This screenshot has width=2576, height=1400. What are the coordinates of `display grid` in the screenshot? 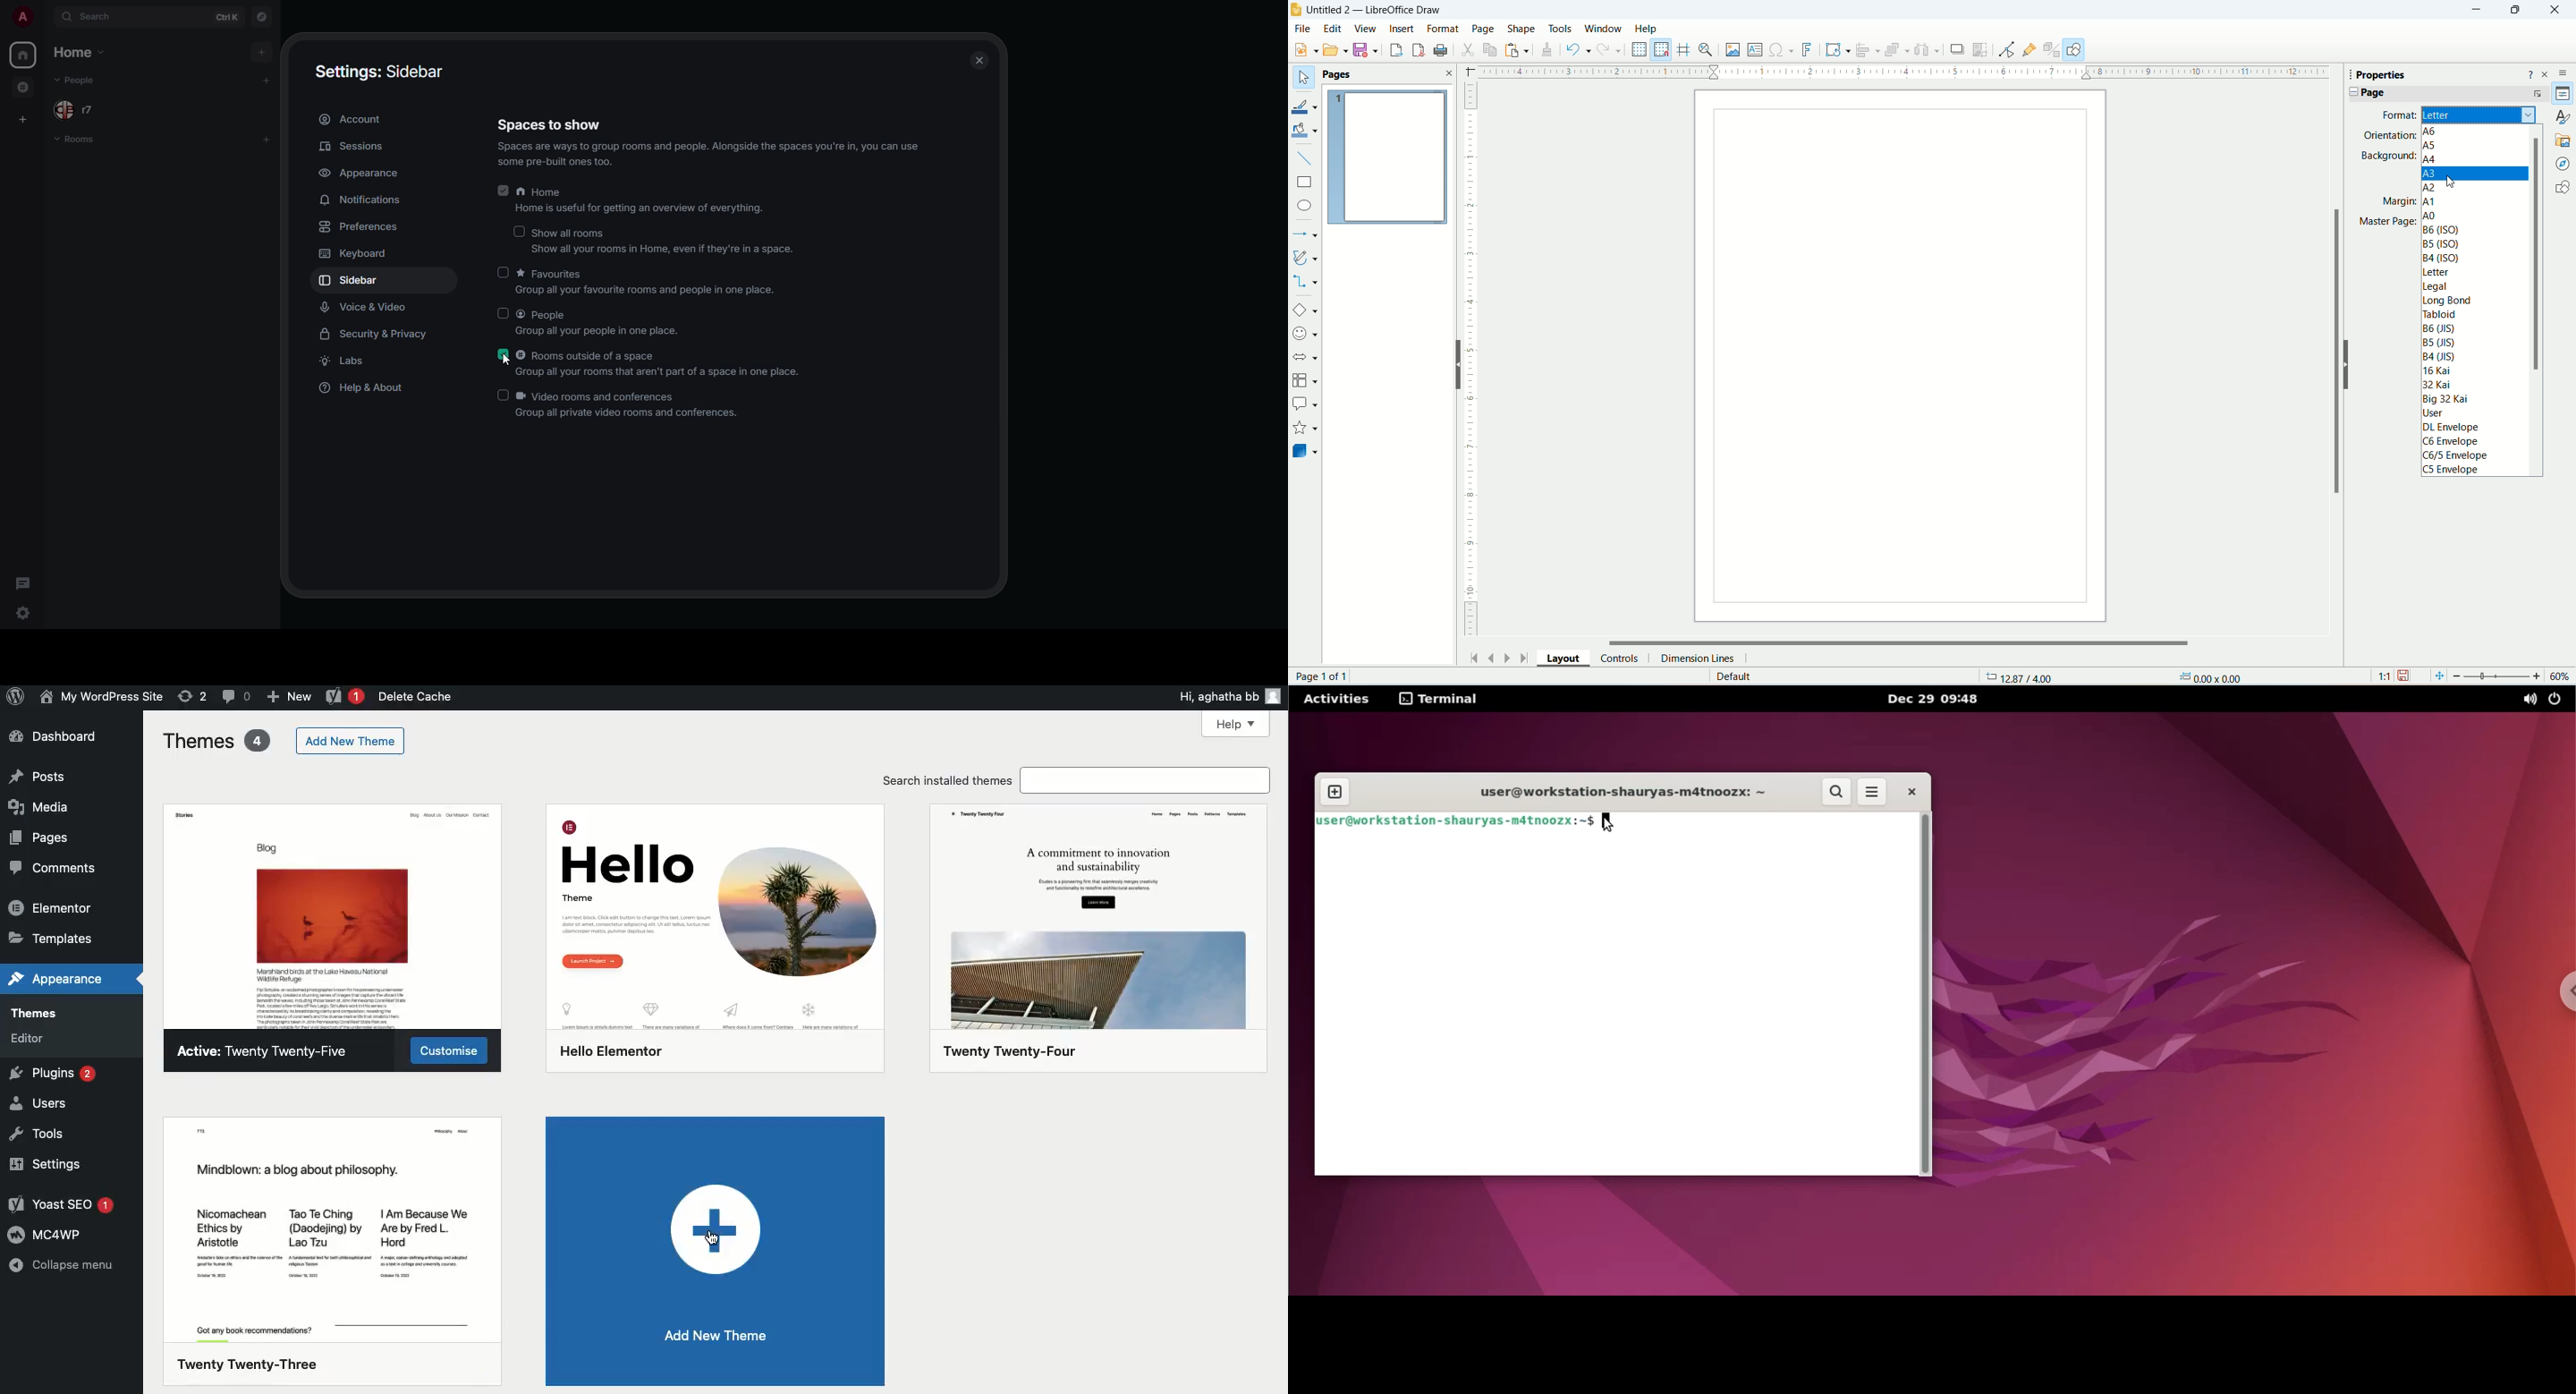 It's located at (1639, 48).